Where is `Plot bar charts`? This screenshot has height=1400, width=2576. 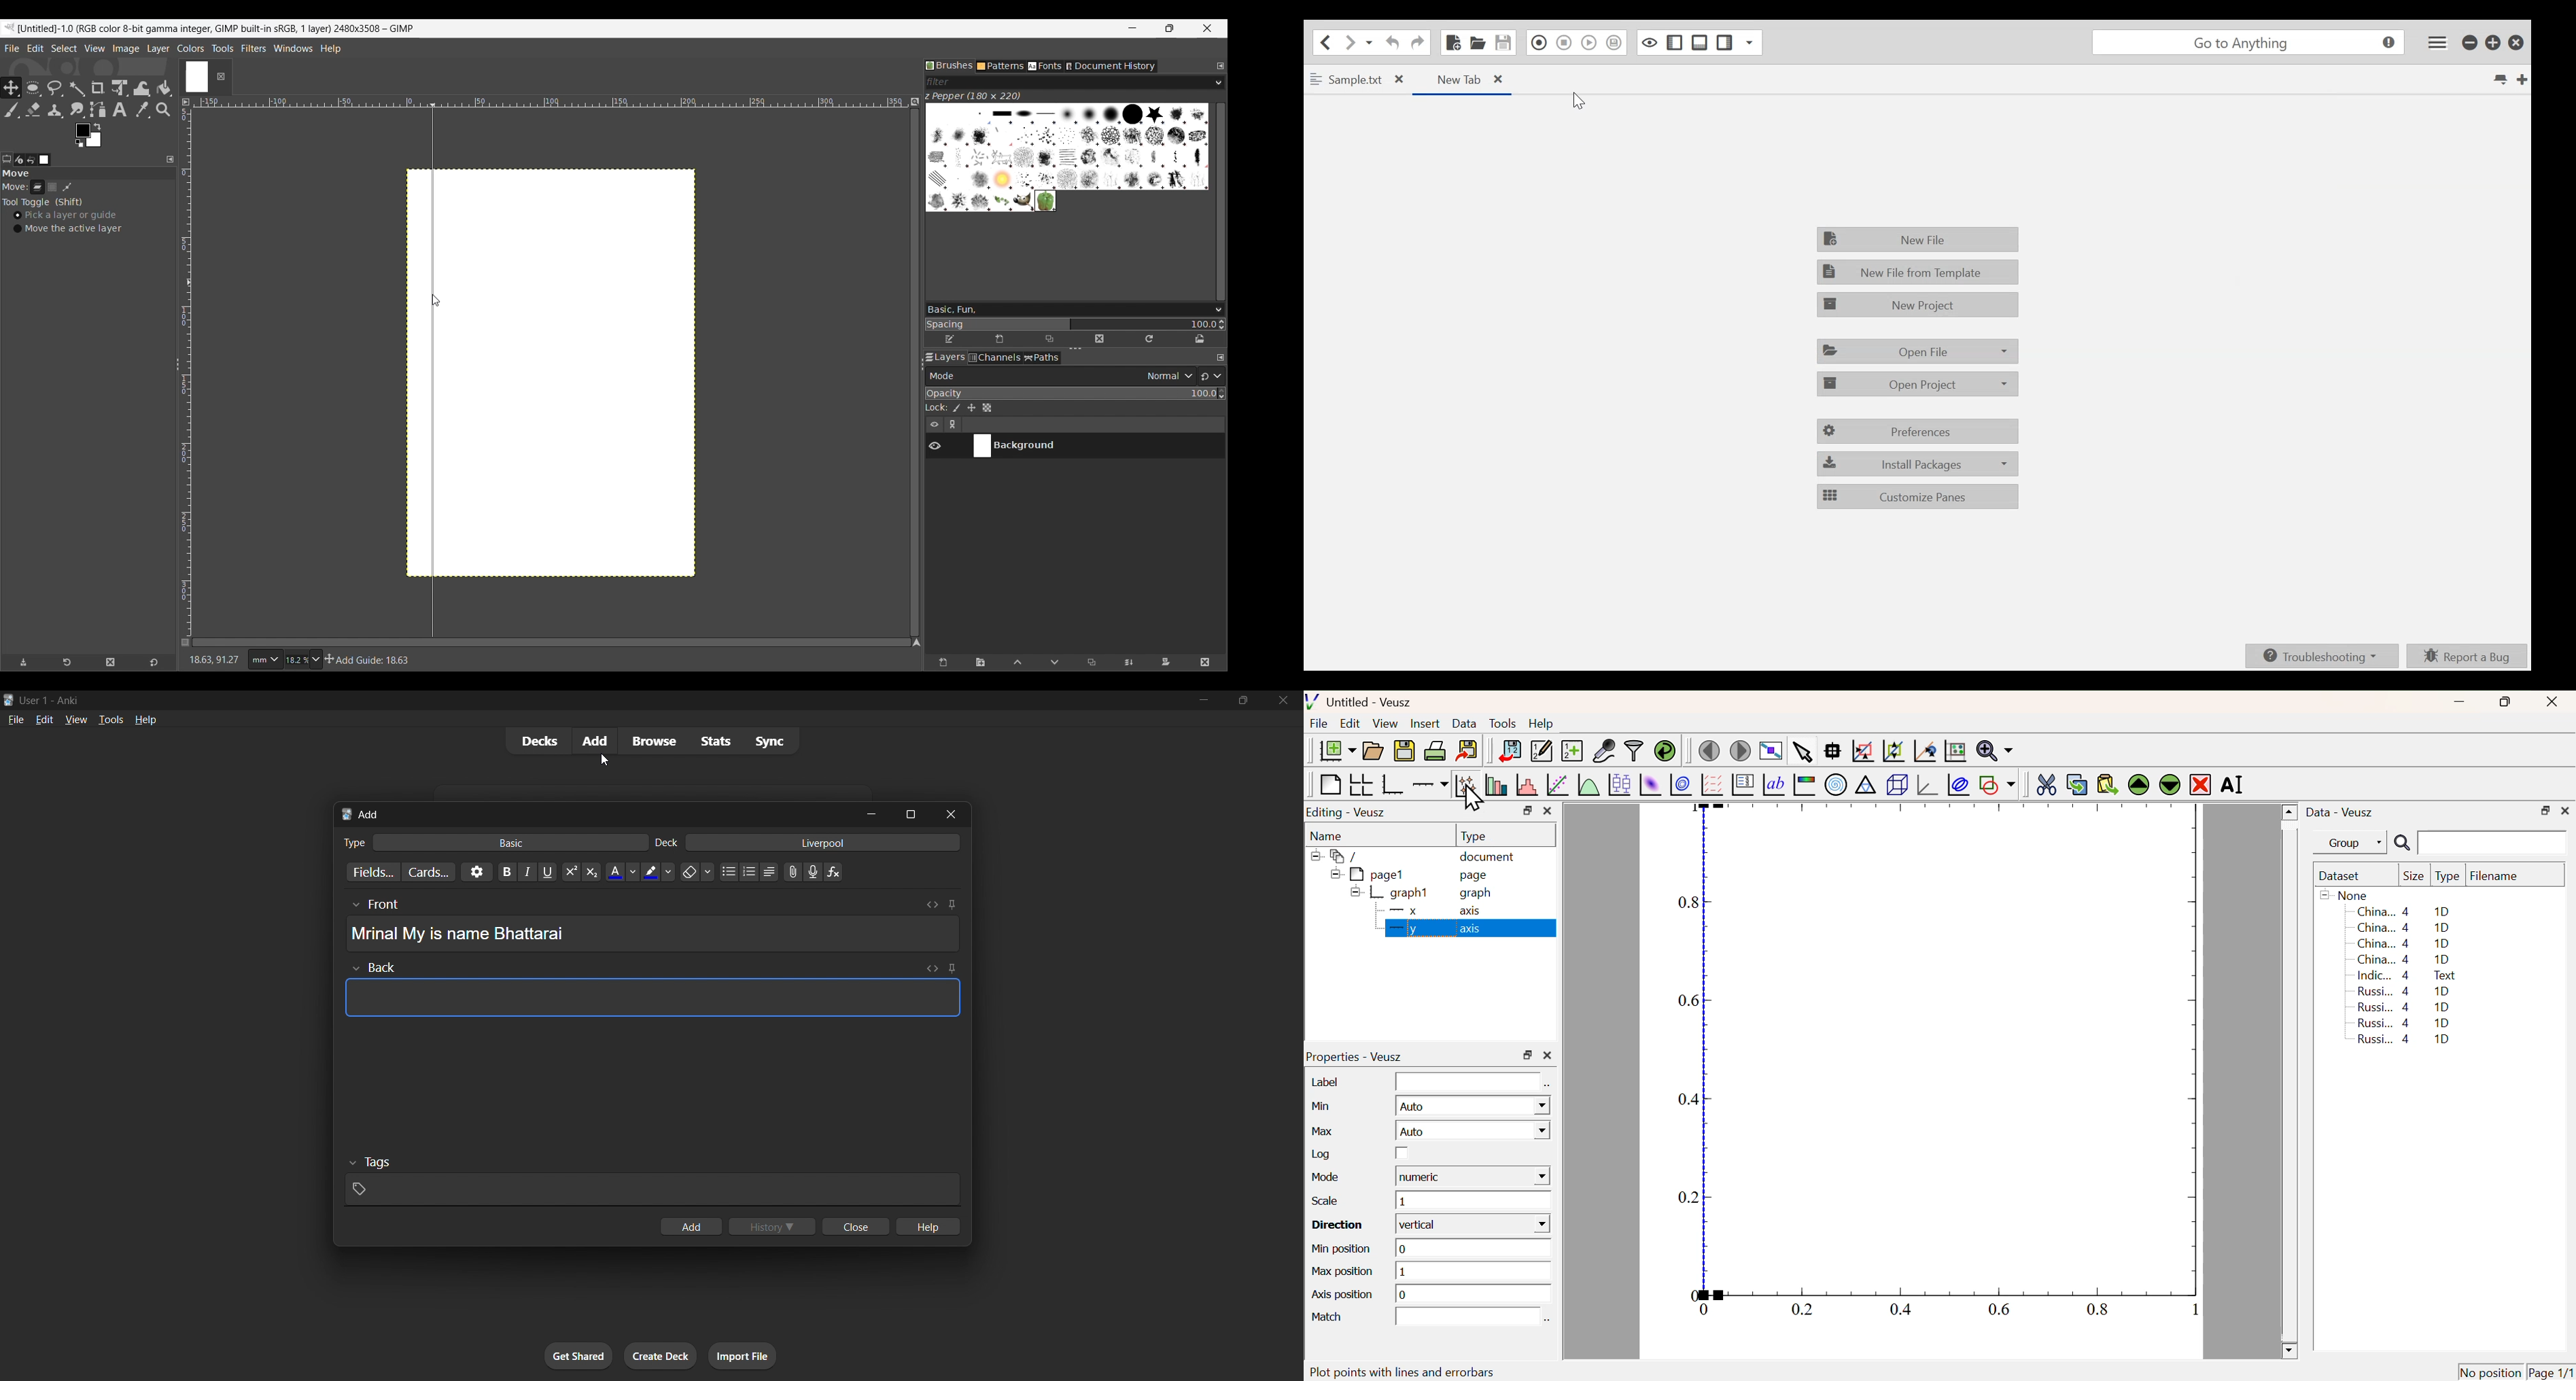
Plot bar charts is located at coordinates (1496, 785).